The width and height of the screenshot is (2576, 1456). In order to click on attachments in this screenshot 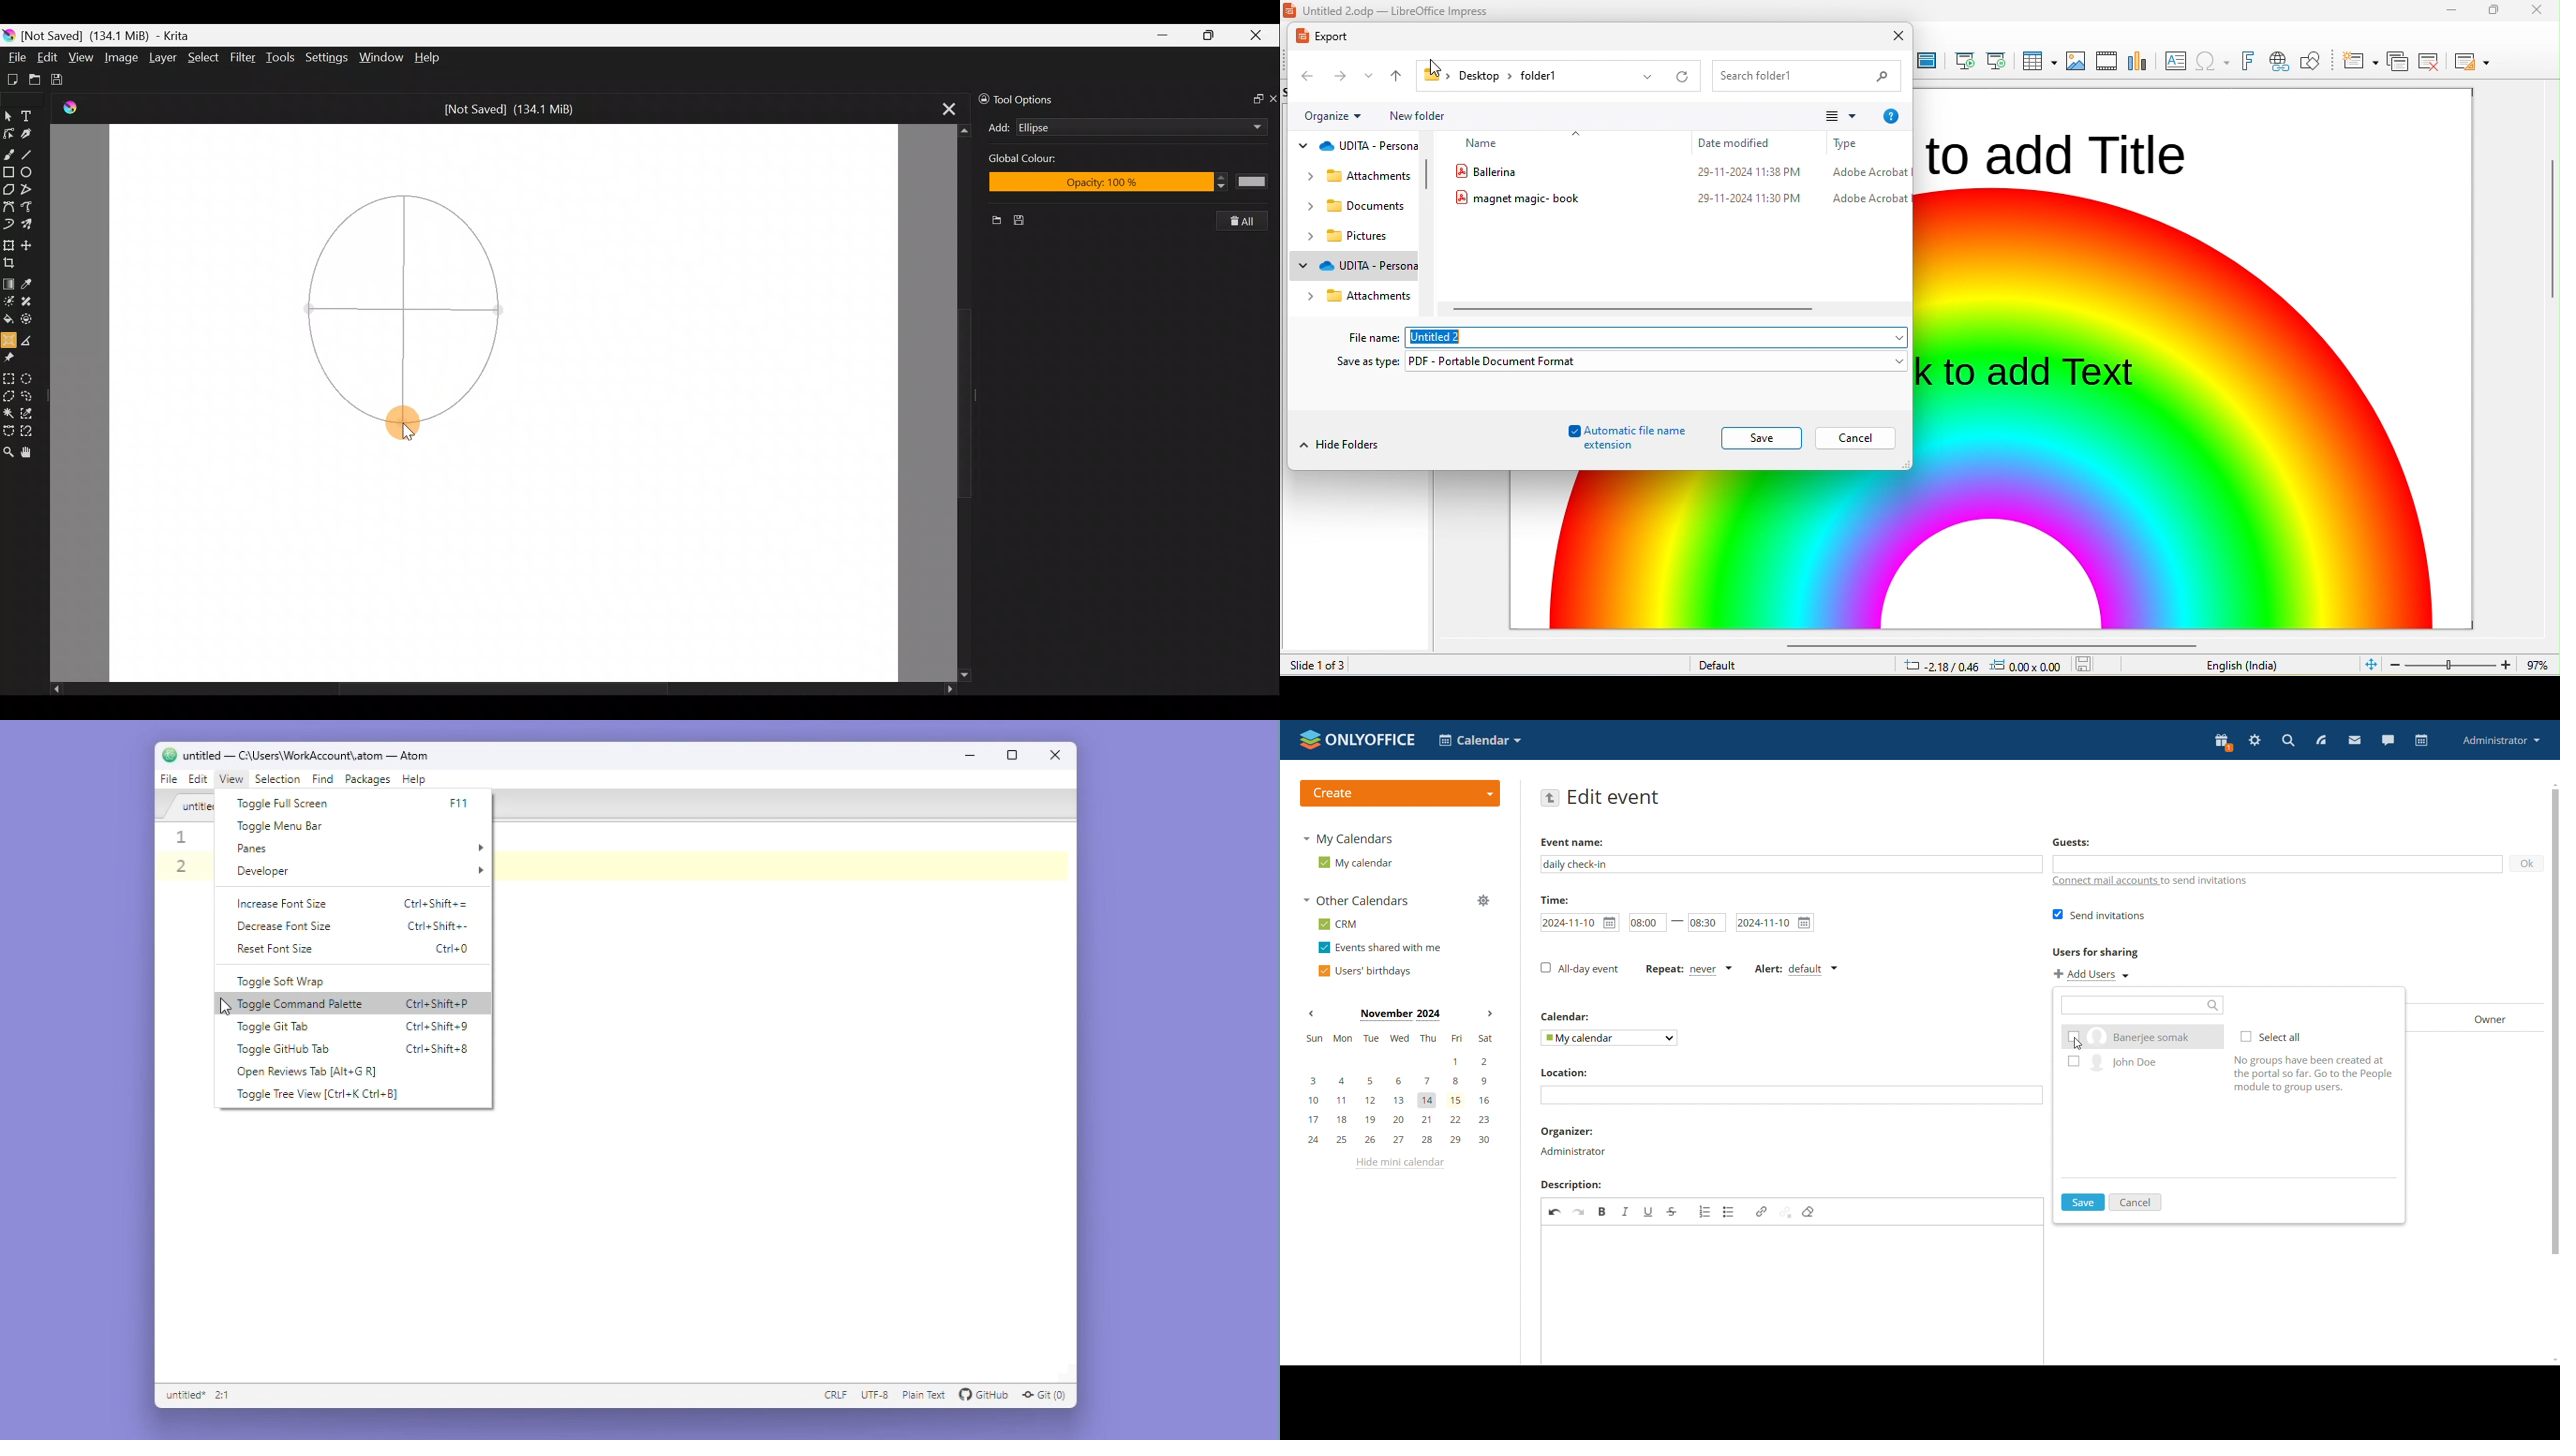, I will do `click(1371, 293)`.